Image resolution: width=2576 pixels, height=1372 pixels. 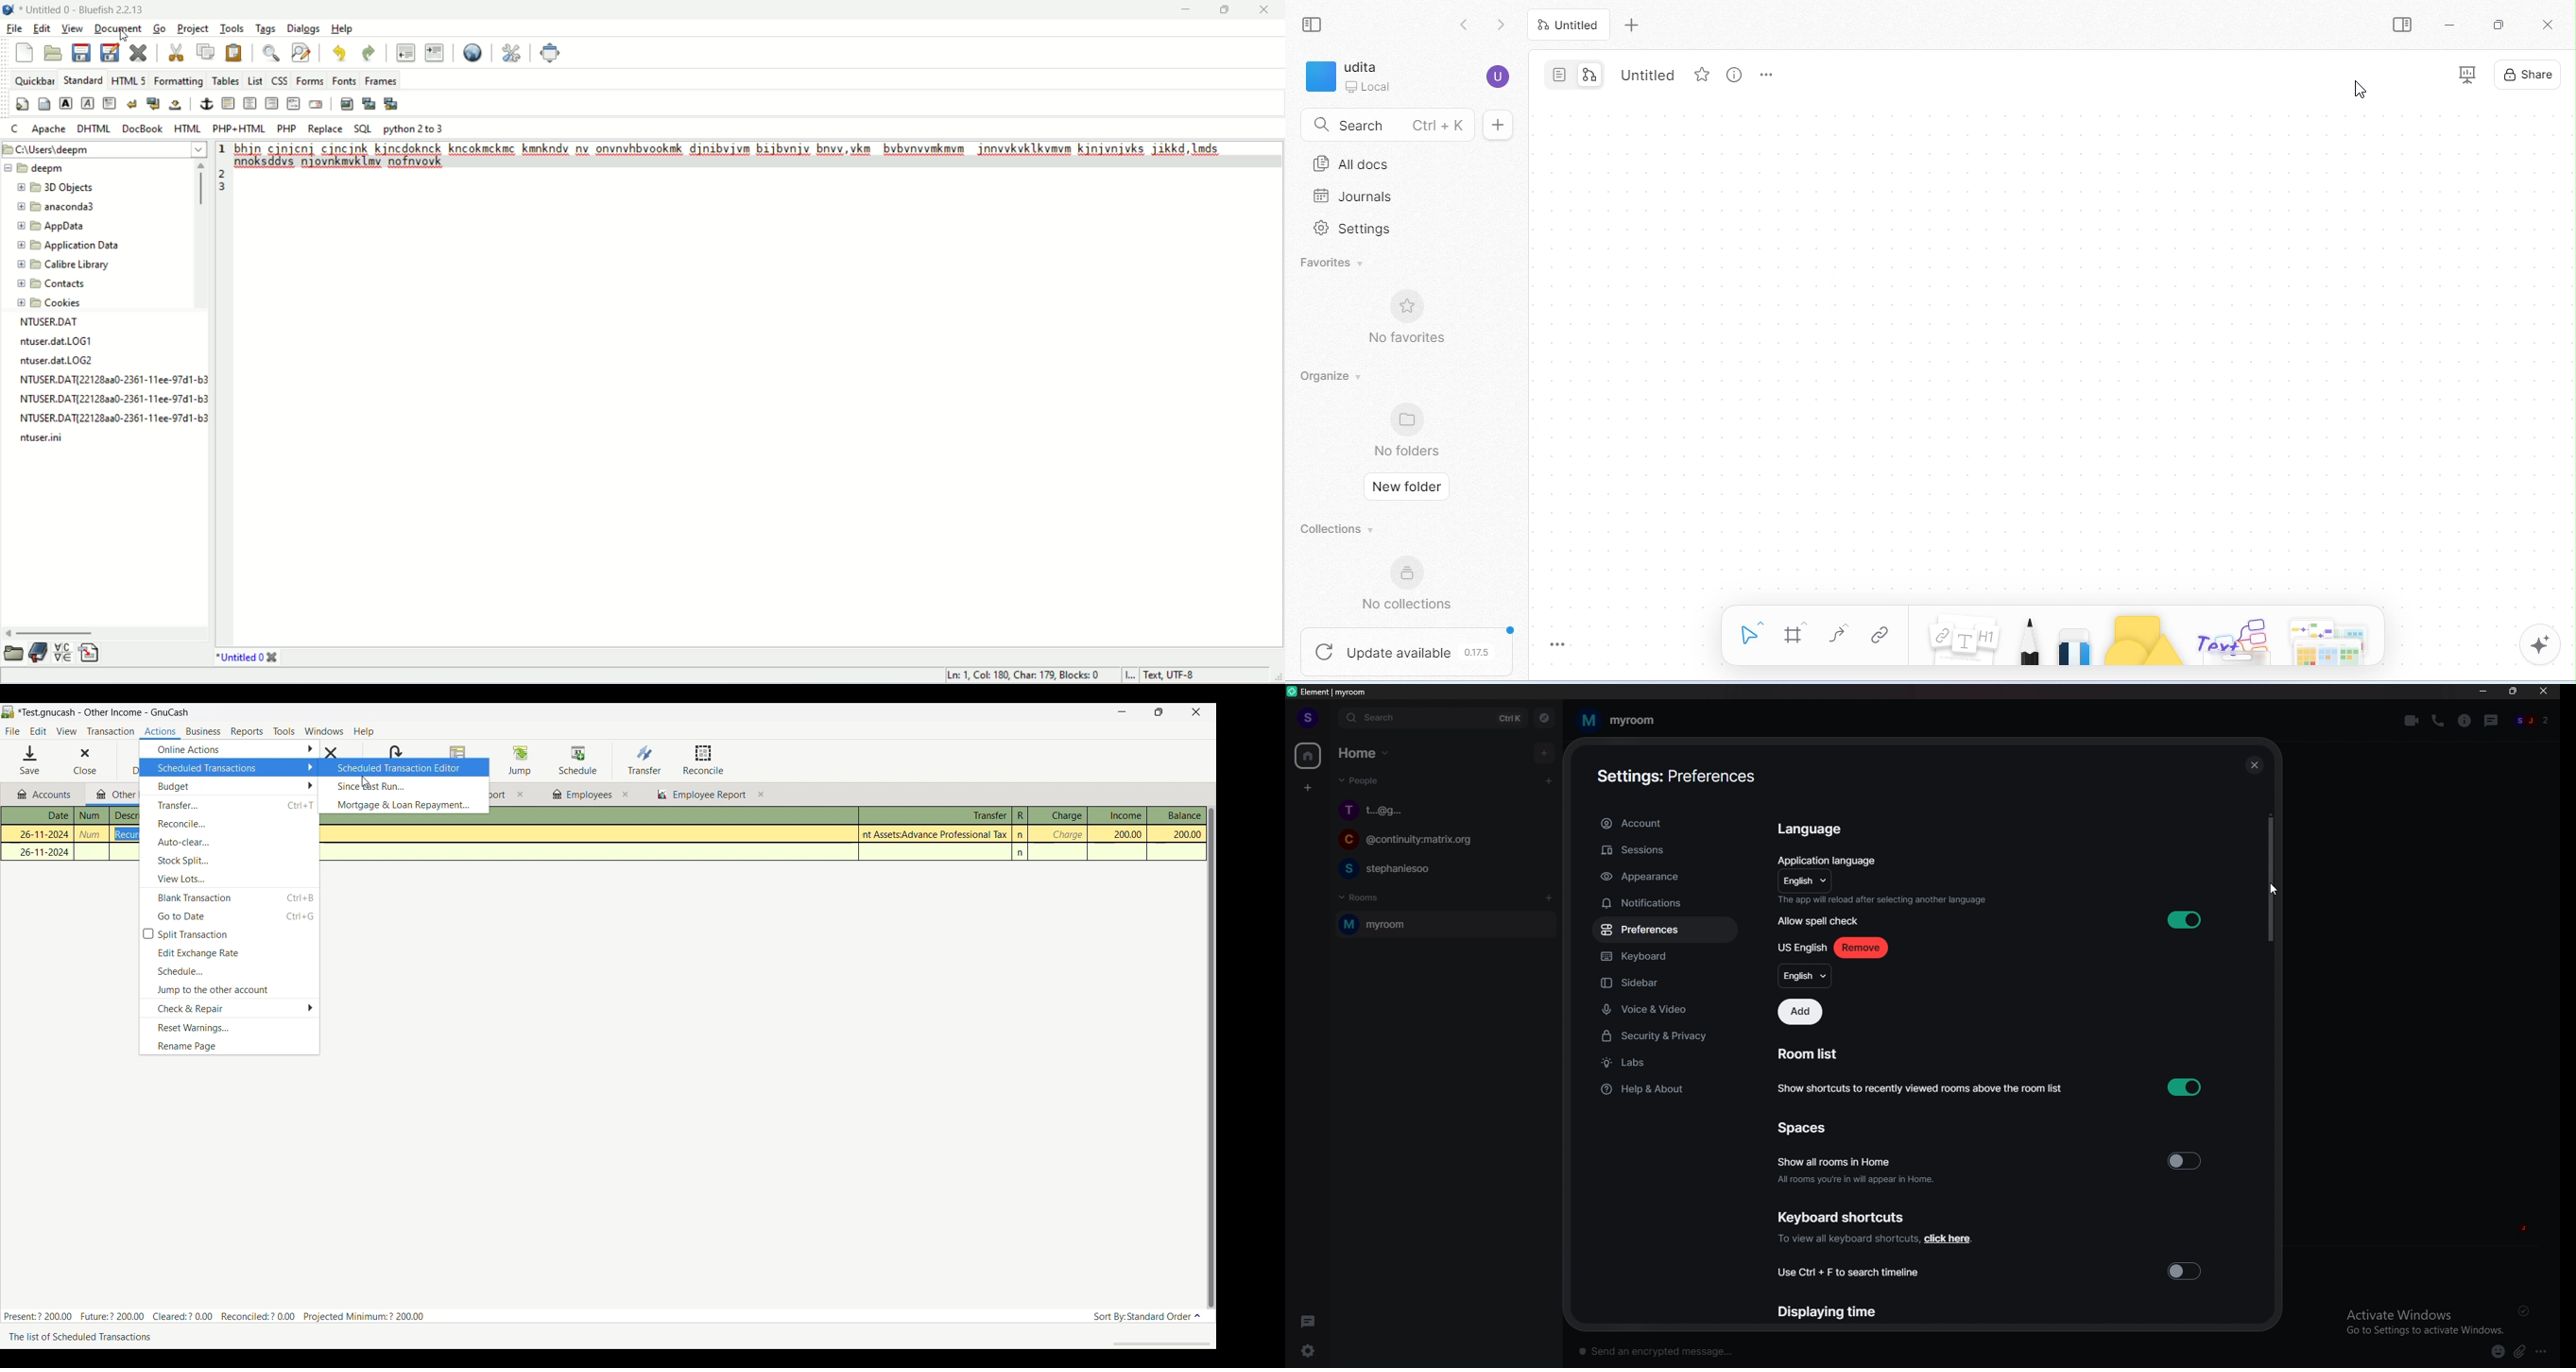 What do you see at coordinates (48, 440) in the screenshot?
I see `file name` at bounding box center [48, 440].